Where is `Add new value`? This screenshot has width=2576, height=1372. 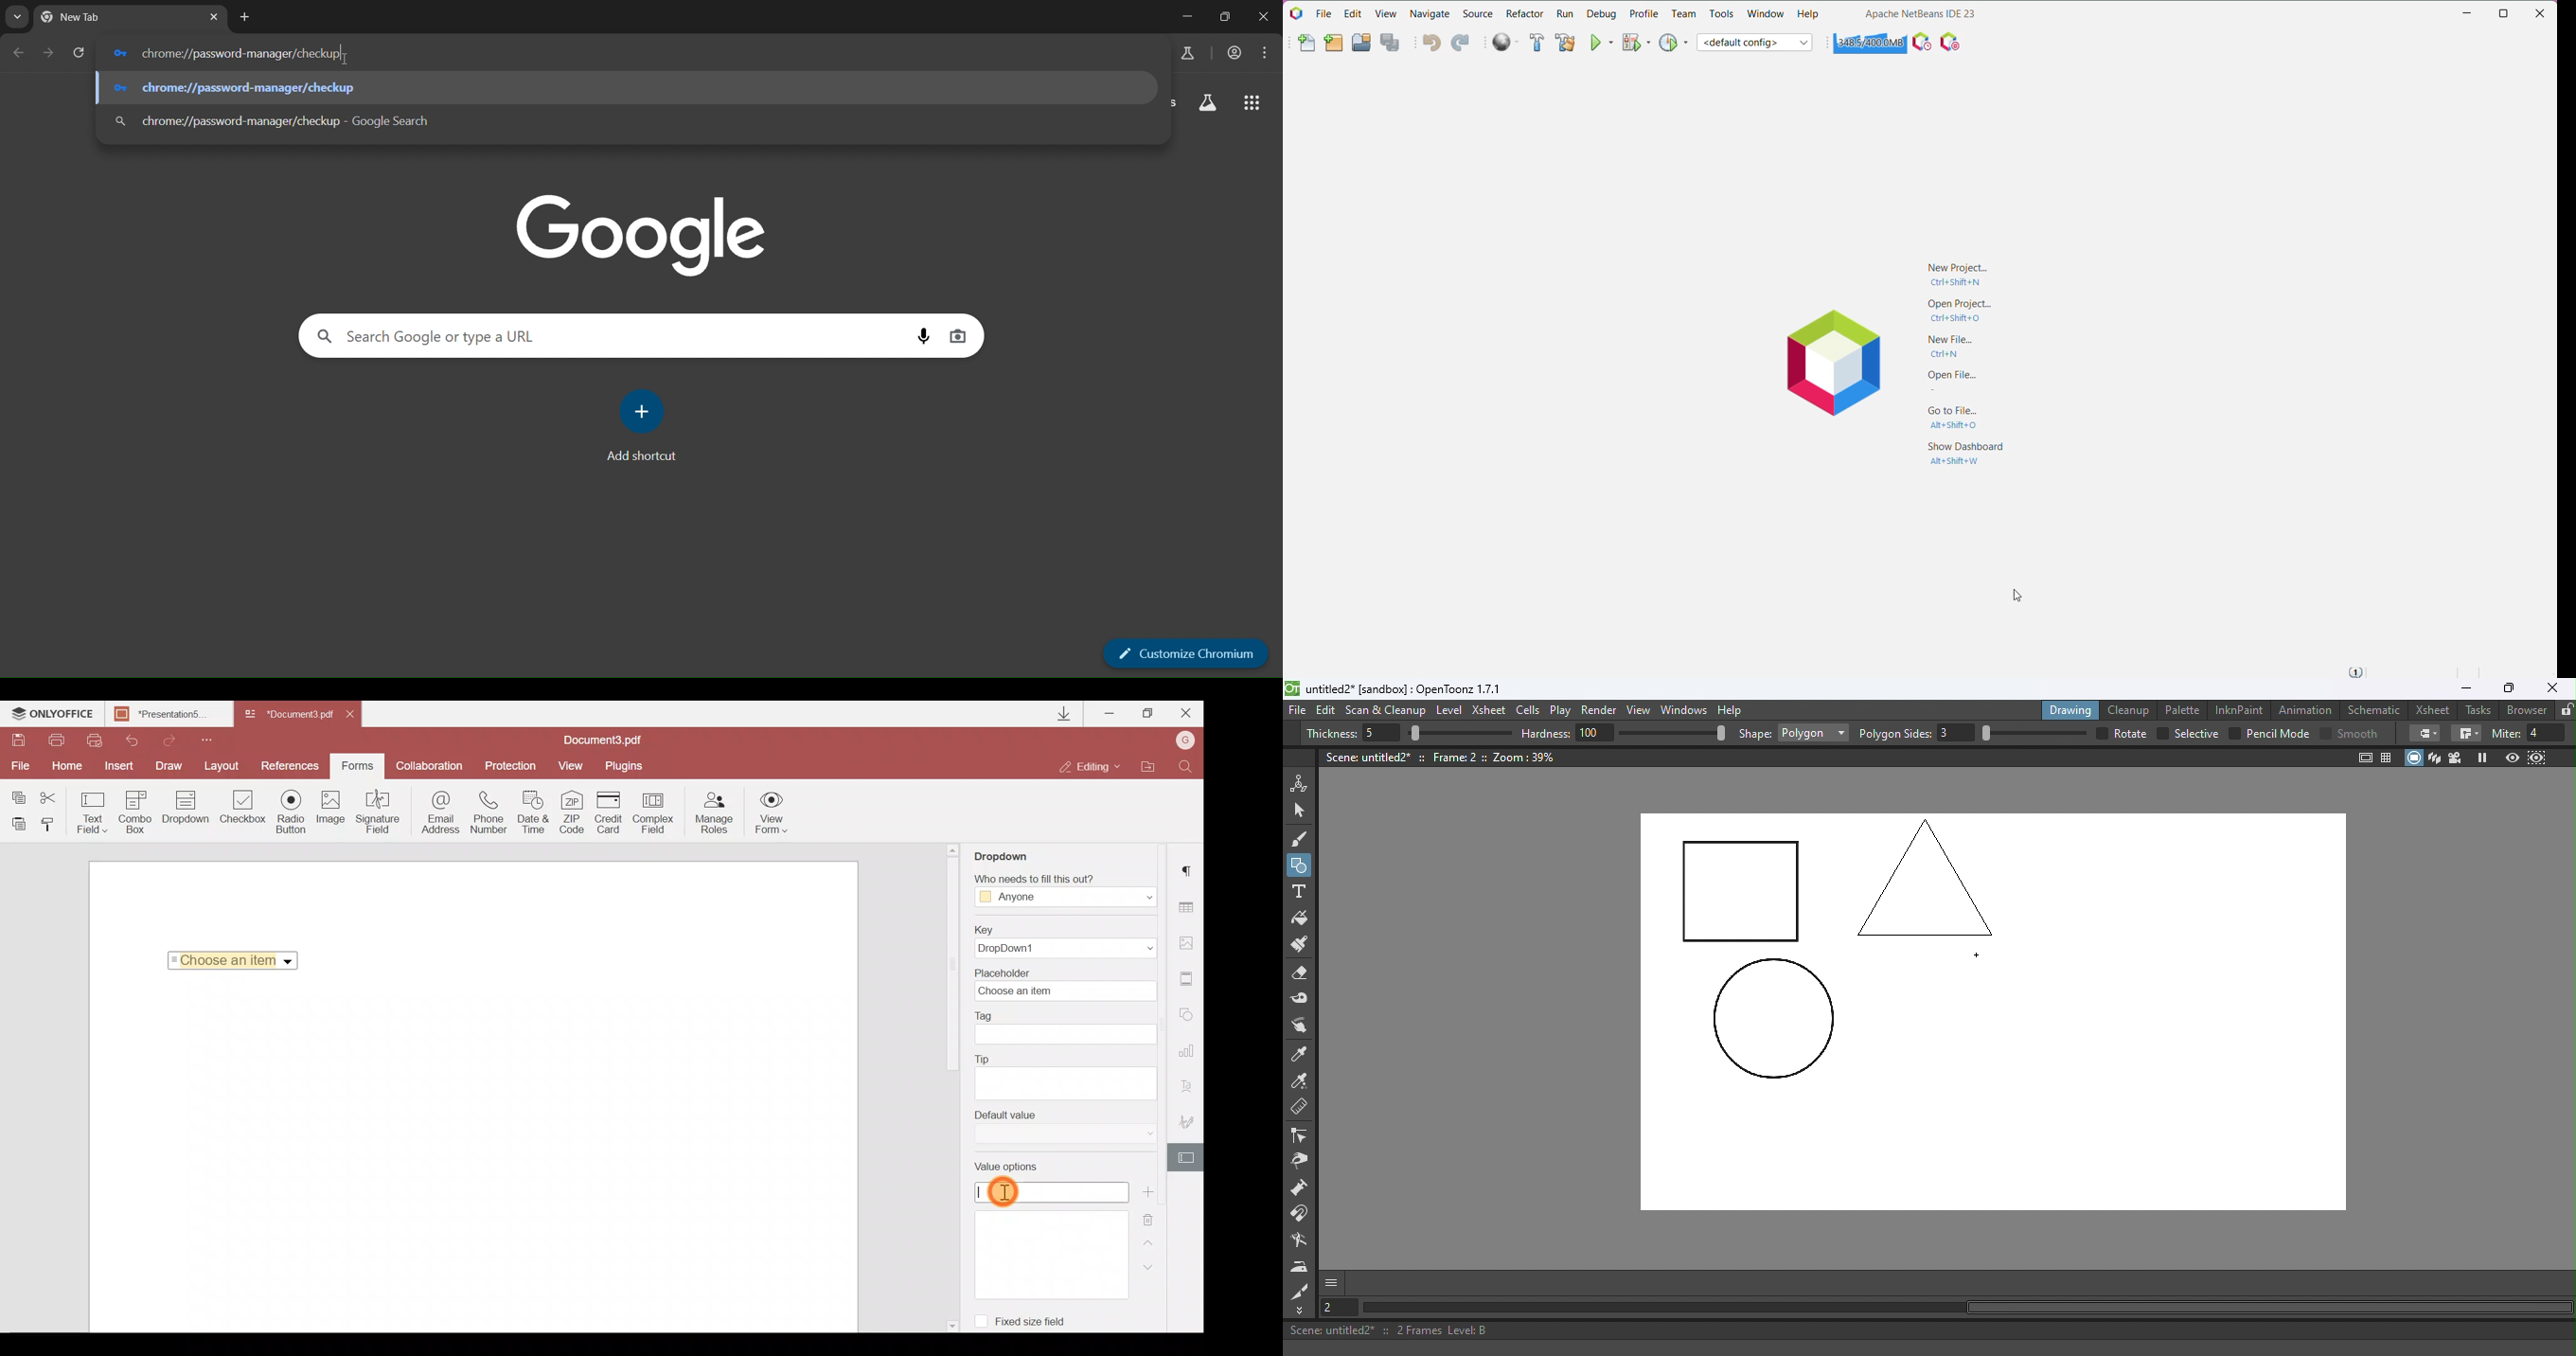
Add new value is located at coordinates (1154, 1192).